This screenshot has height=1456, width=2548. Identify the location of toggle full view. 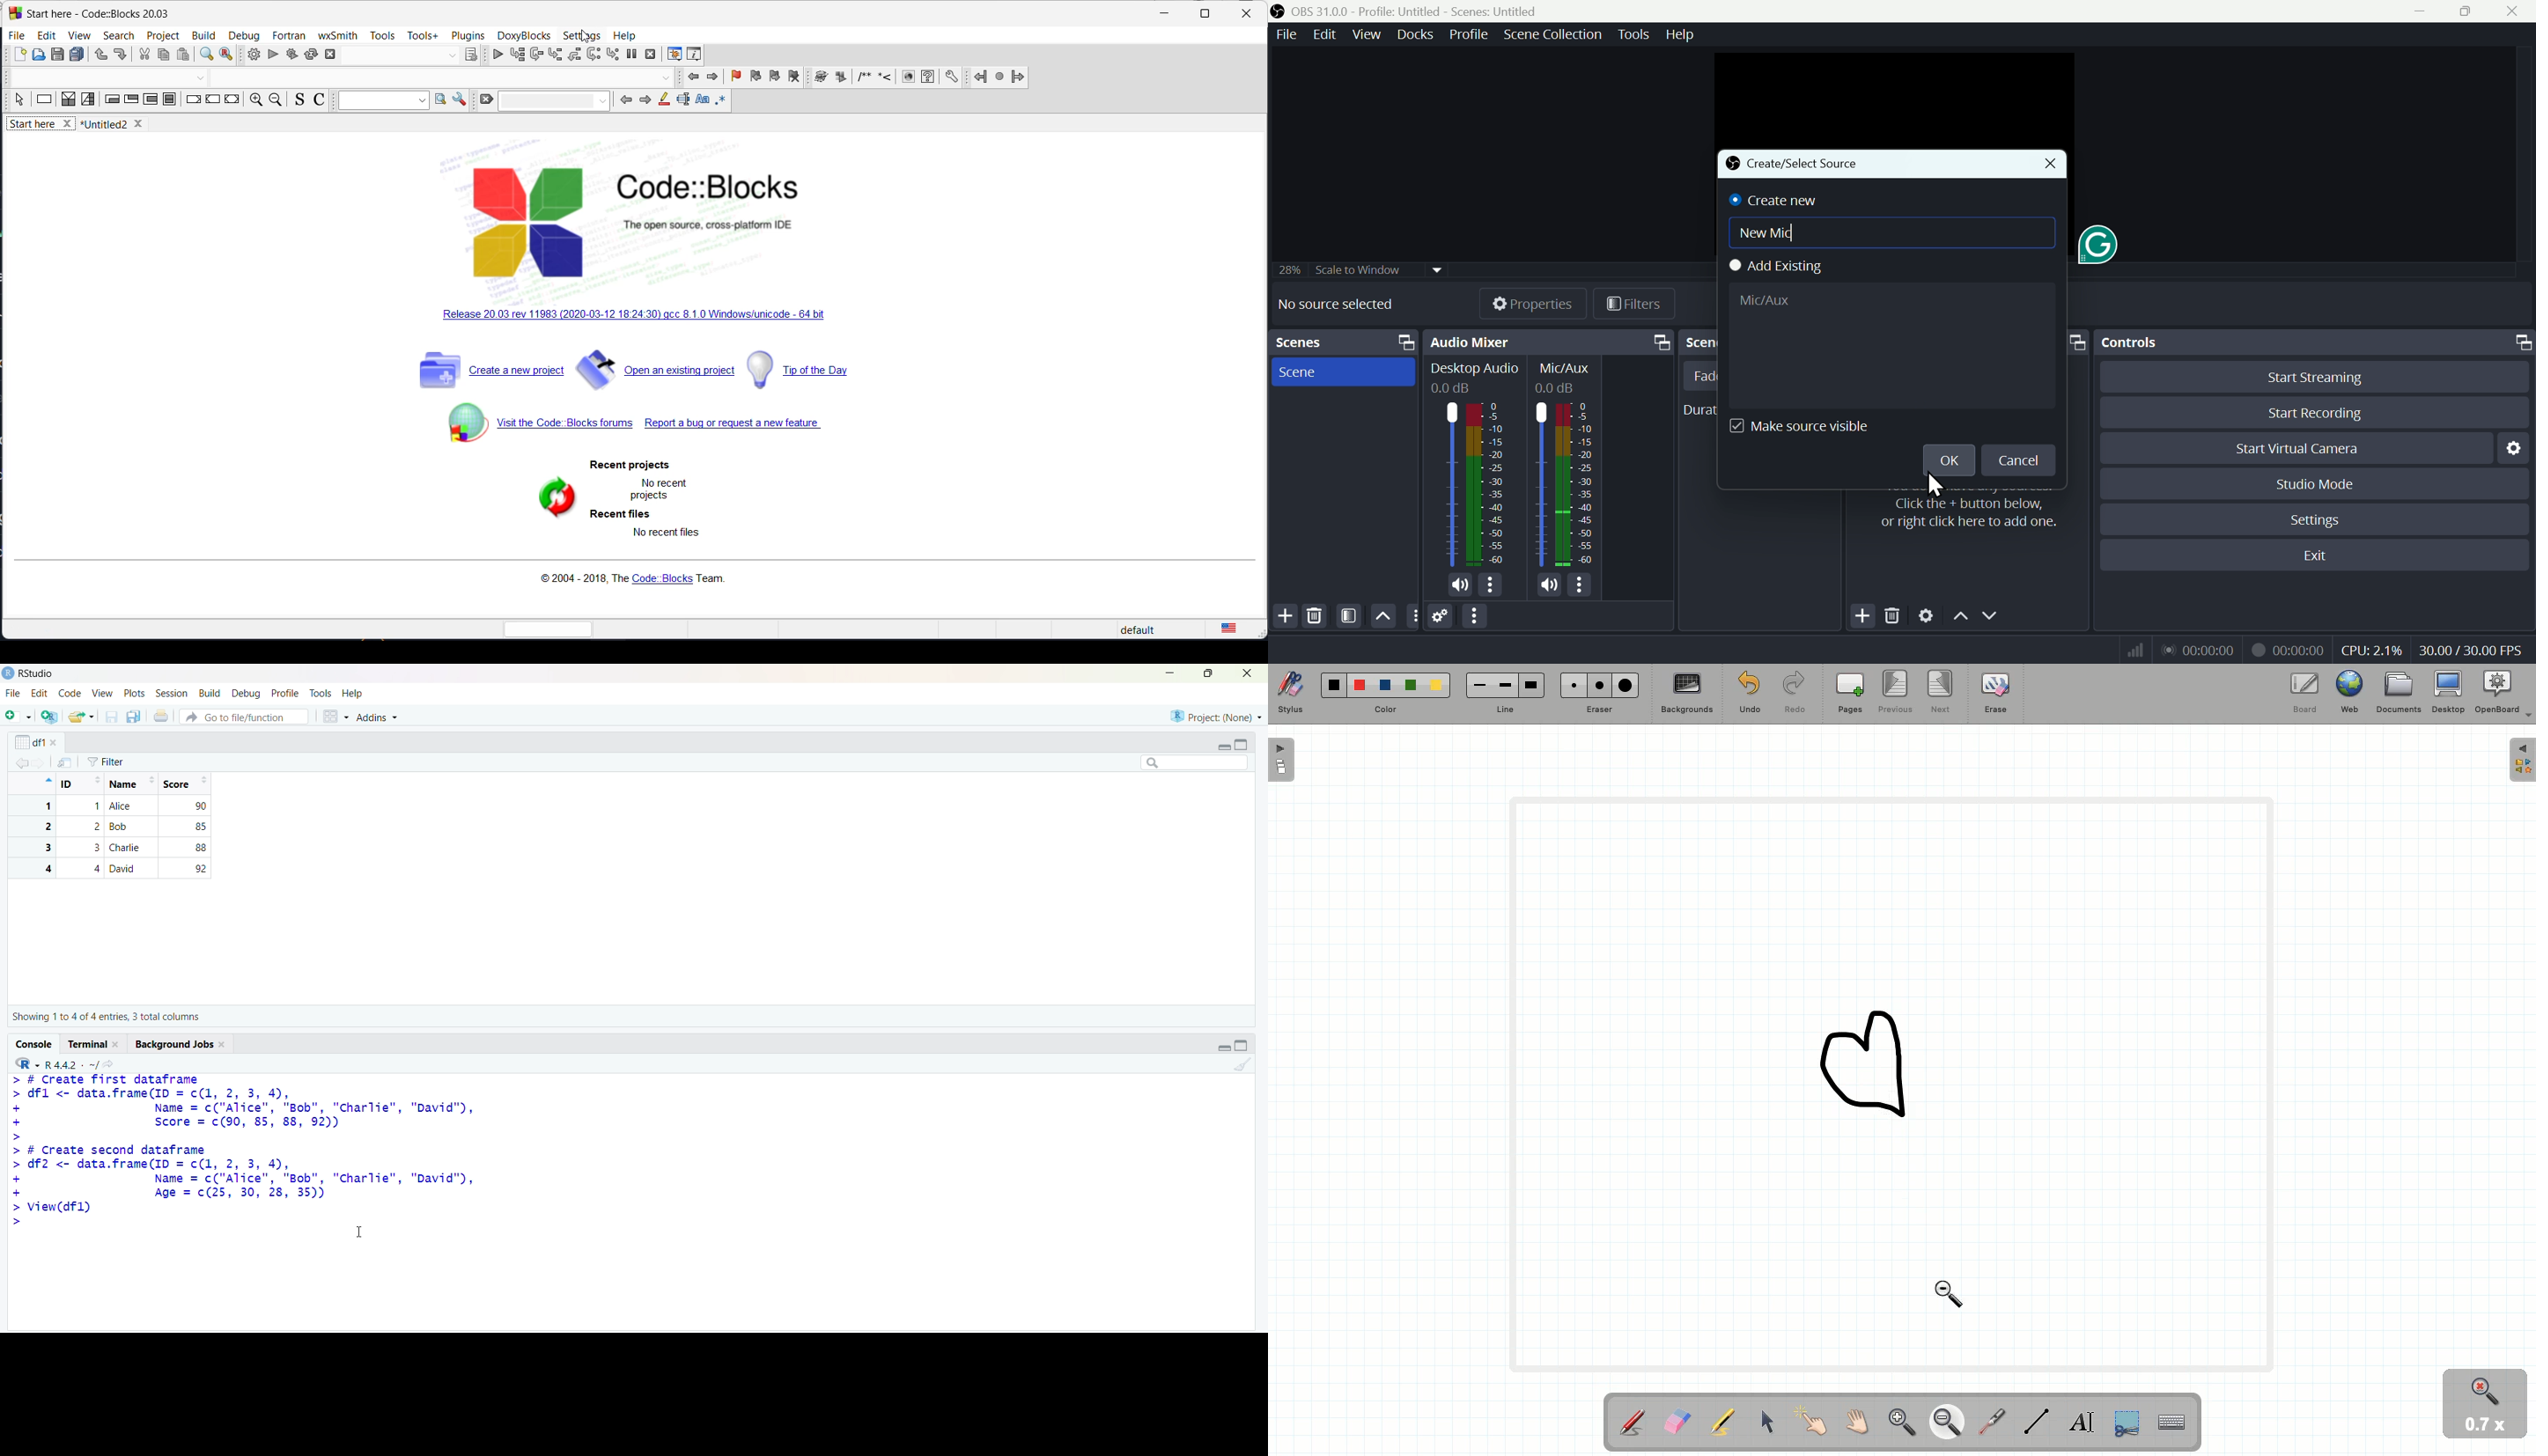
(1240, 745).